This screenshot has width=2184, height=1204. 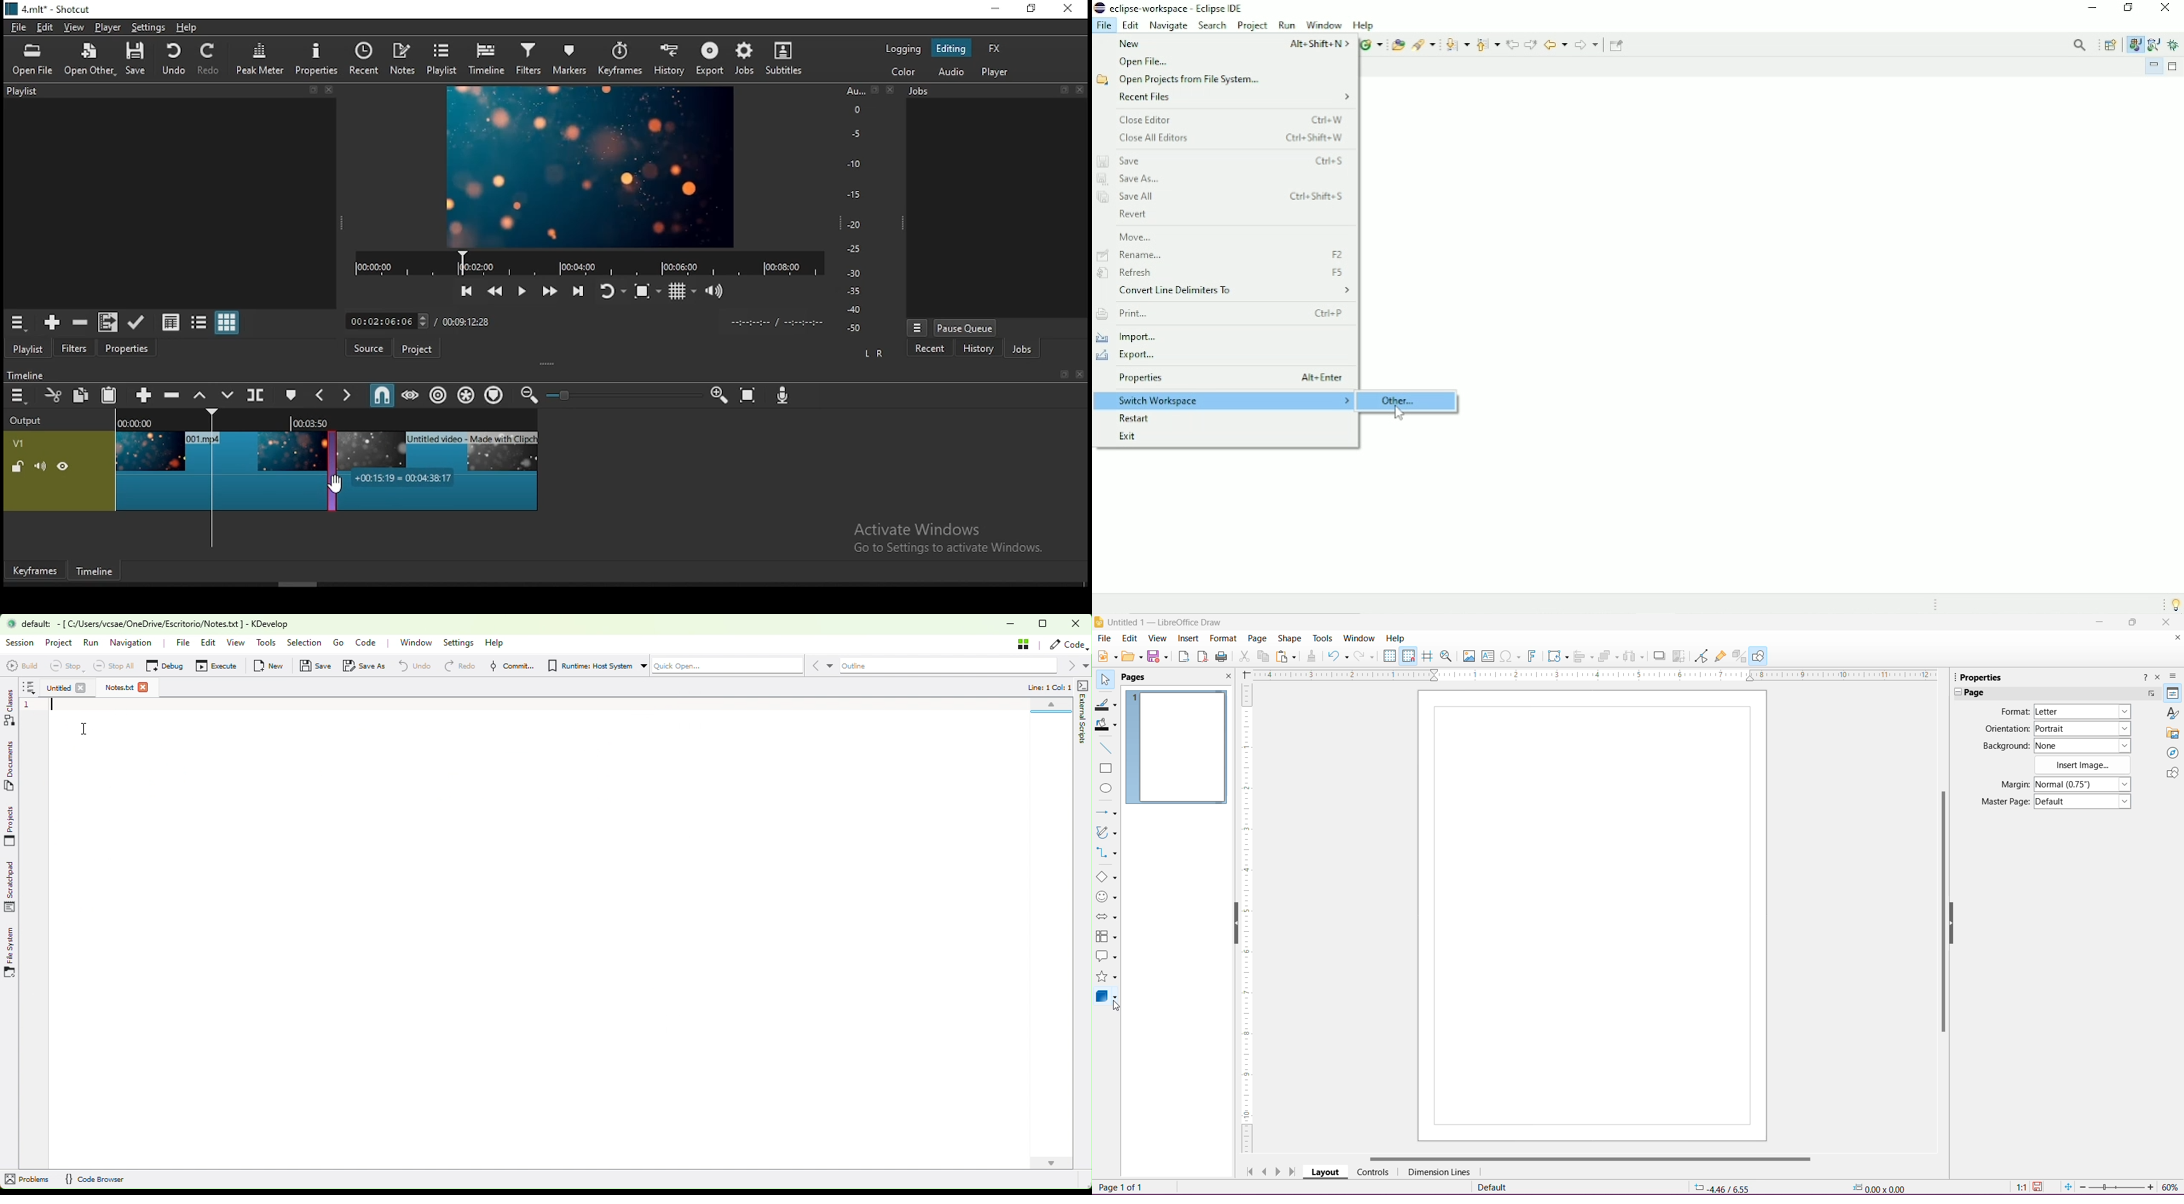 I want to click on Page 1, so click(x=1177, y=748).